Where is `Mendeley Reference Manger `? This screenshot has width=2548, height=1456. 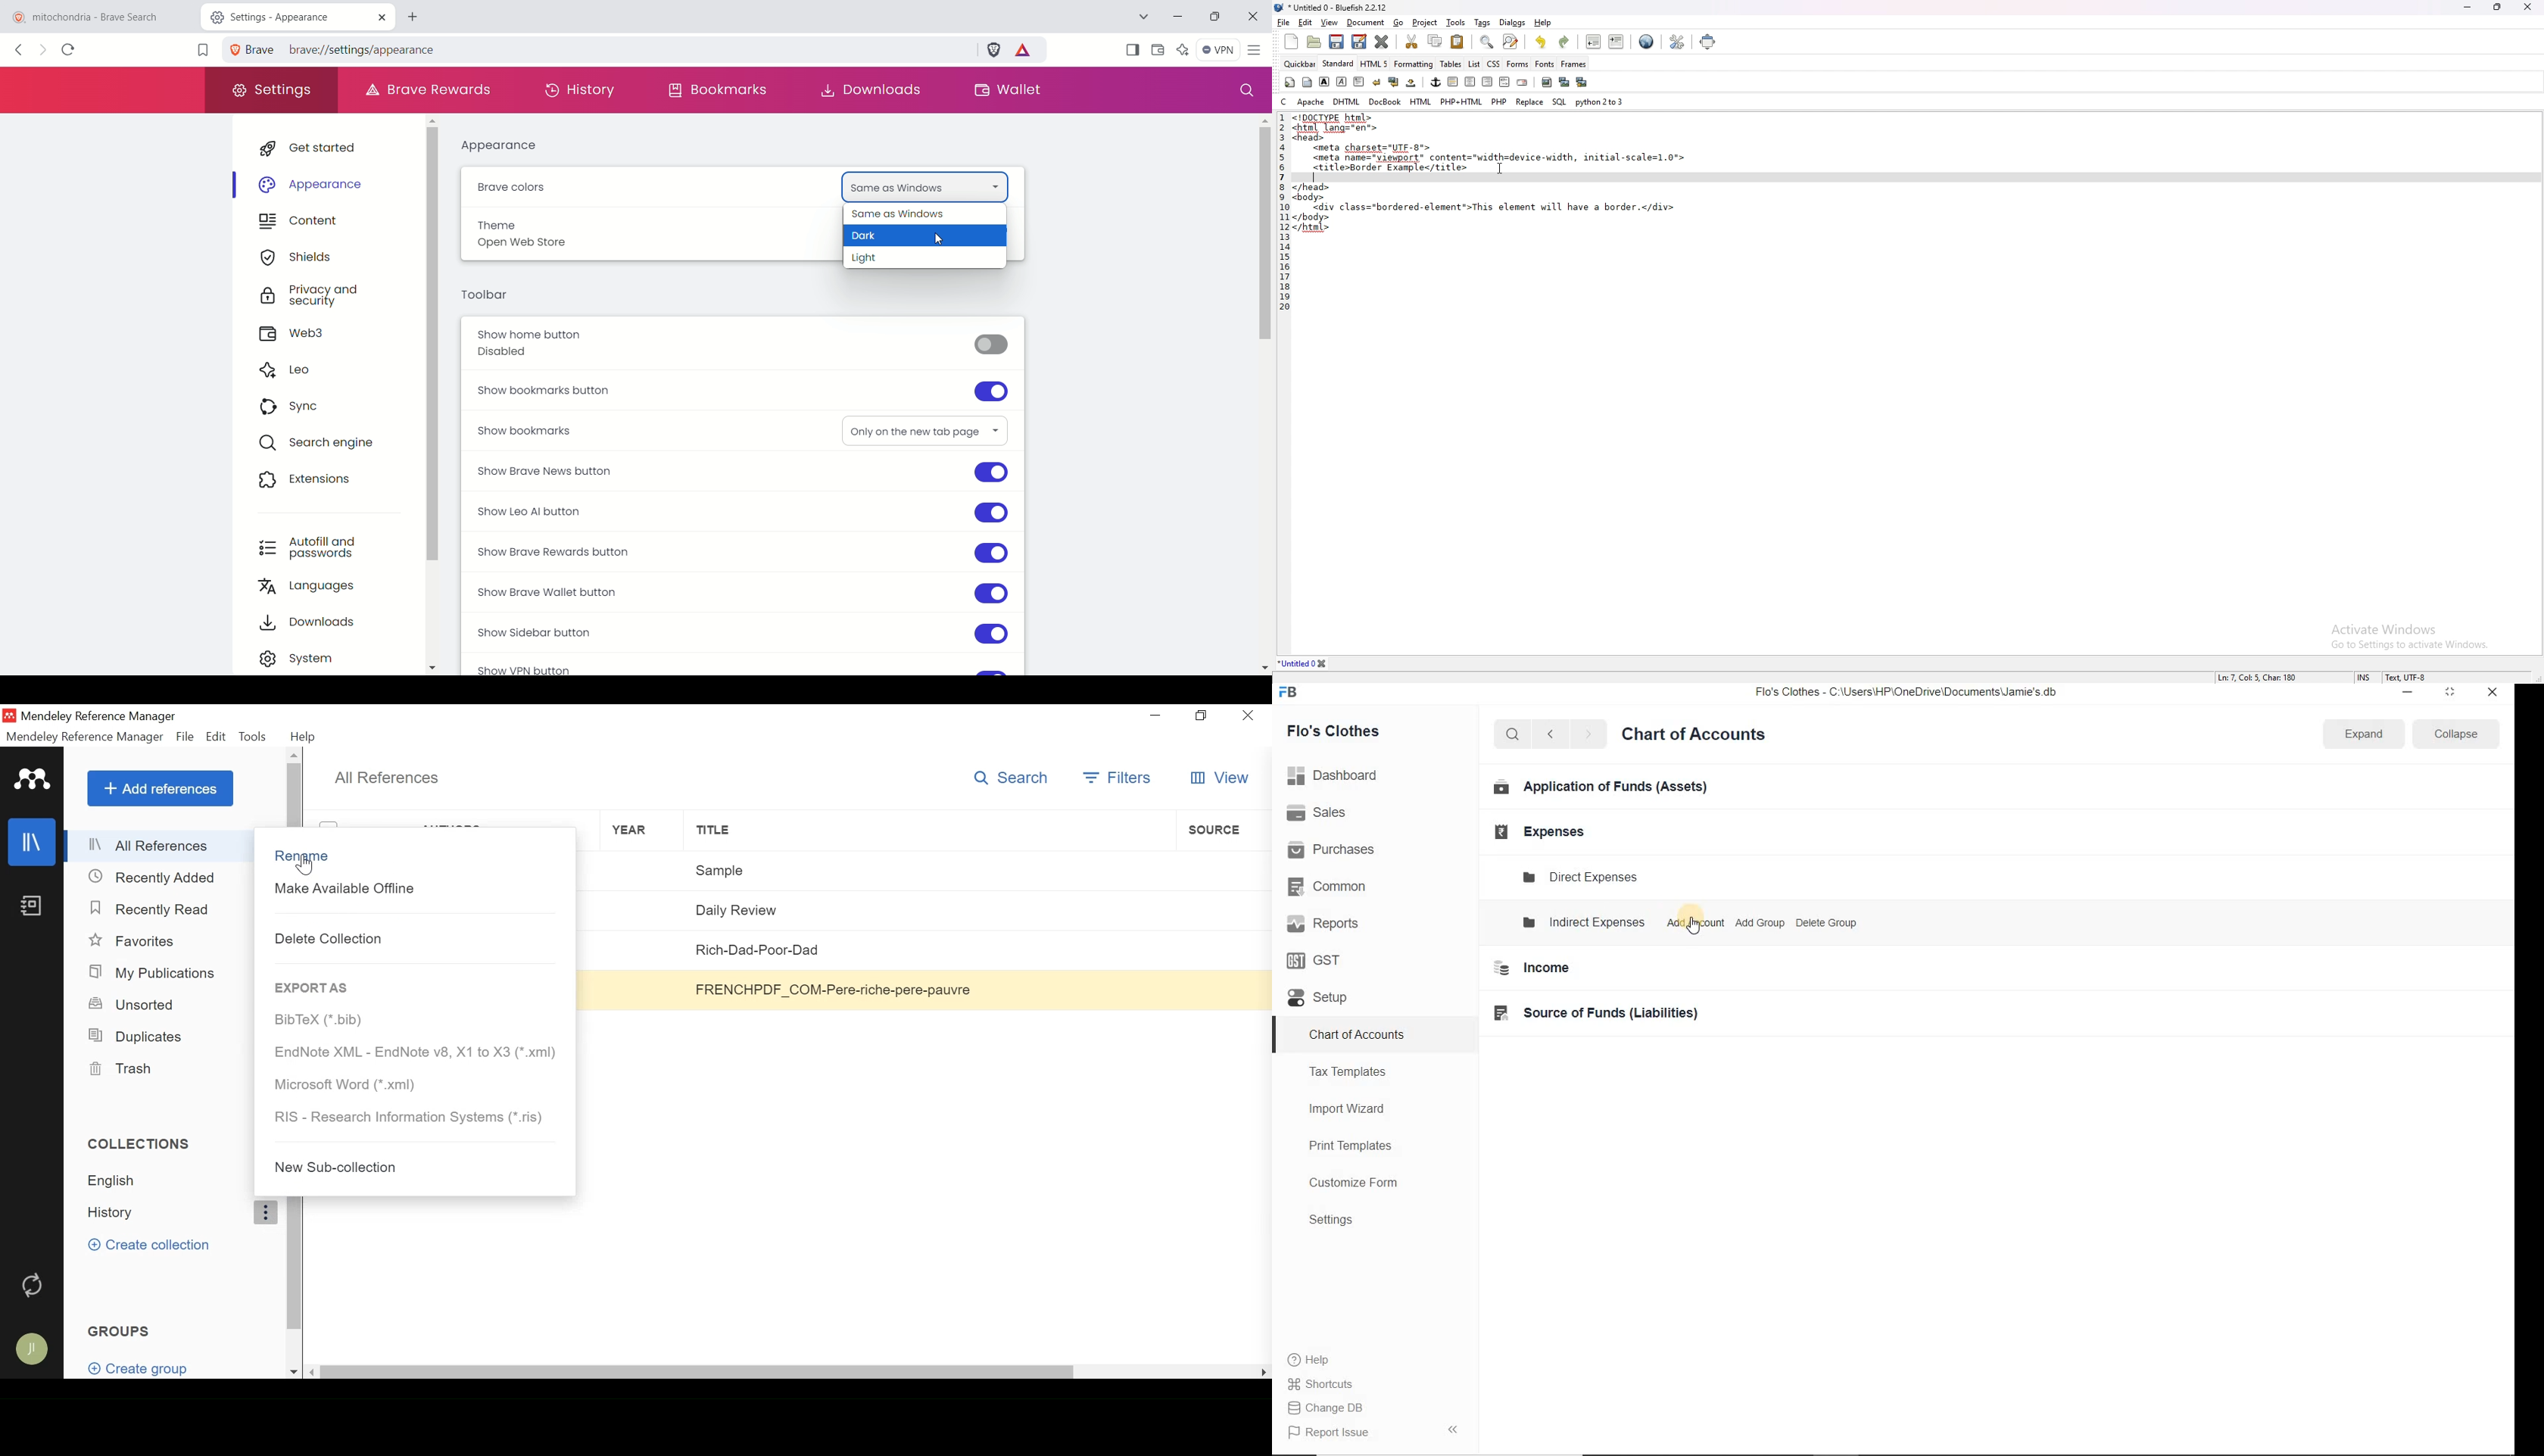
Mendeley Reference Manger  is located at coordinates (85, 737).